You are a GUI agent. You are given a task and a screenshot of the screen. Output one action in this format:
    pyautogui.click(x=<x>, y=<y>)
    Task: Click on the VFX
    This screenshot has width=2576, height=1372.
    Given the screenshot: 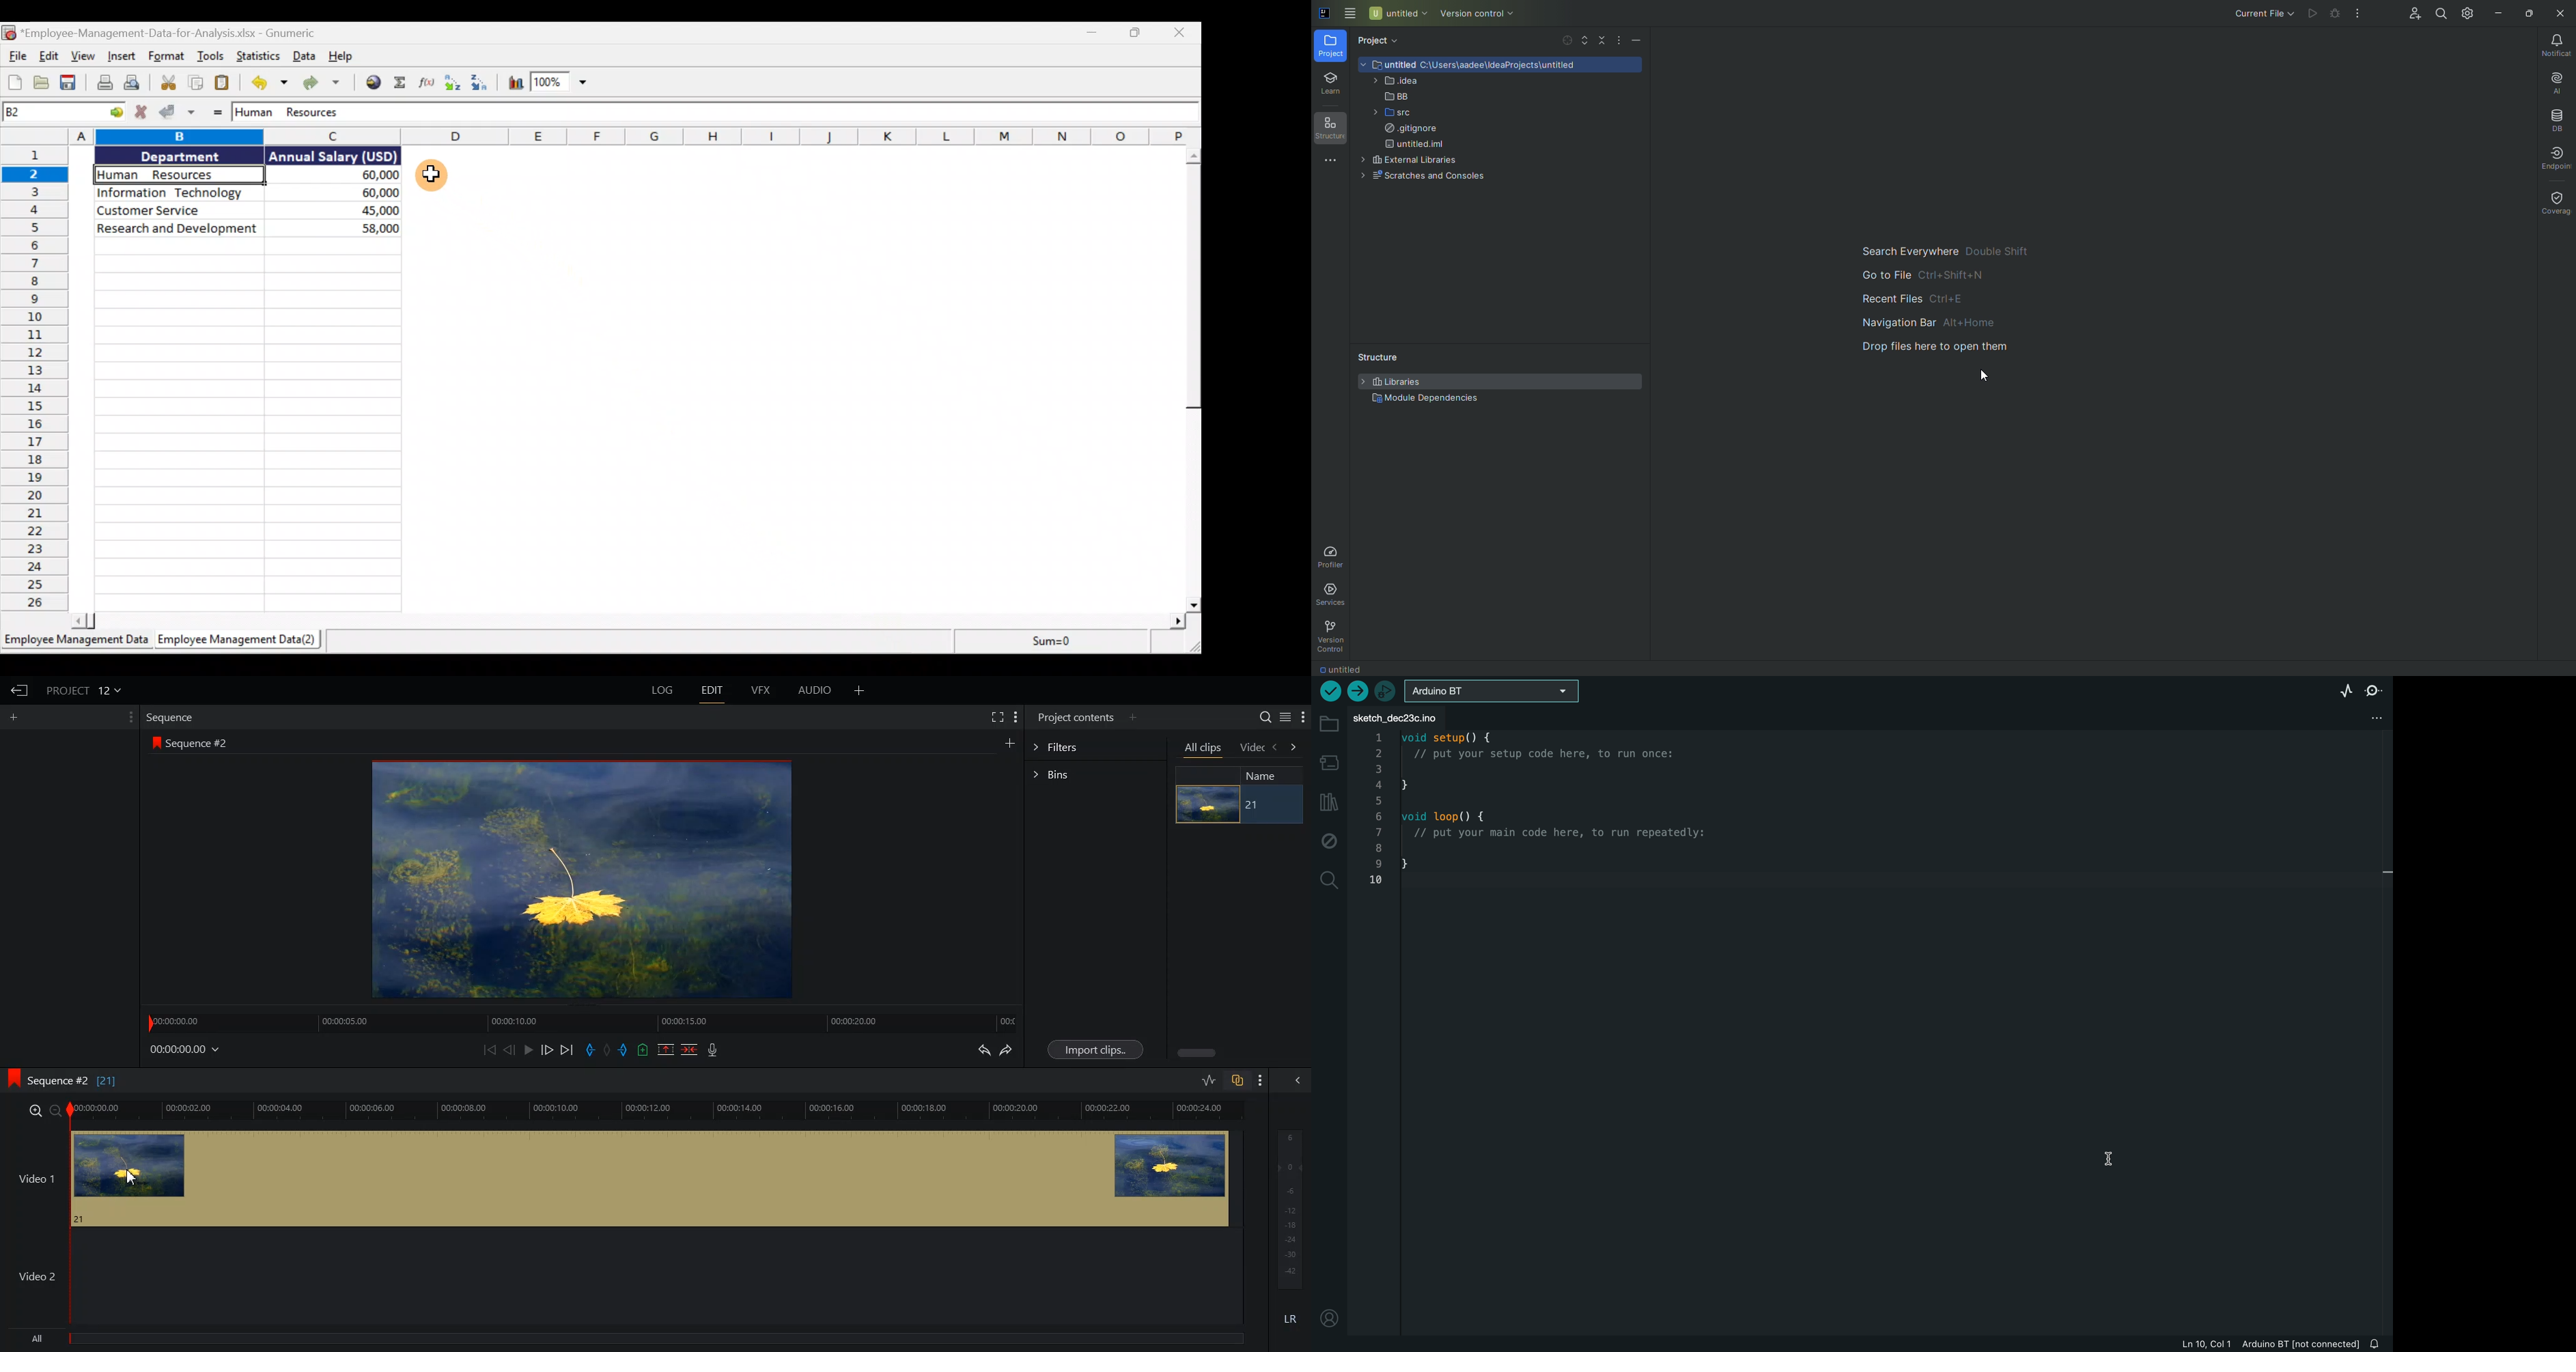 What is the action you would take?
    pyautogui.click(x=762, y=690)
    